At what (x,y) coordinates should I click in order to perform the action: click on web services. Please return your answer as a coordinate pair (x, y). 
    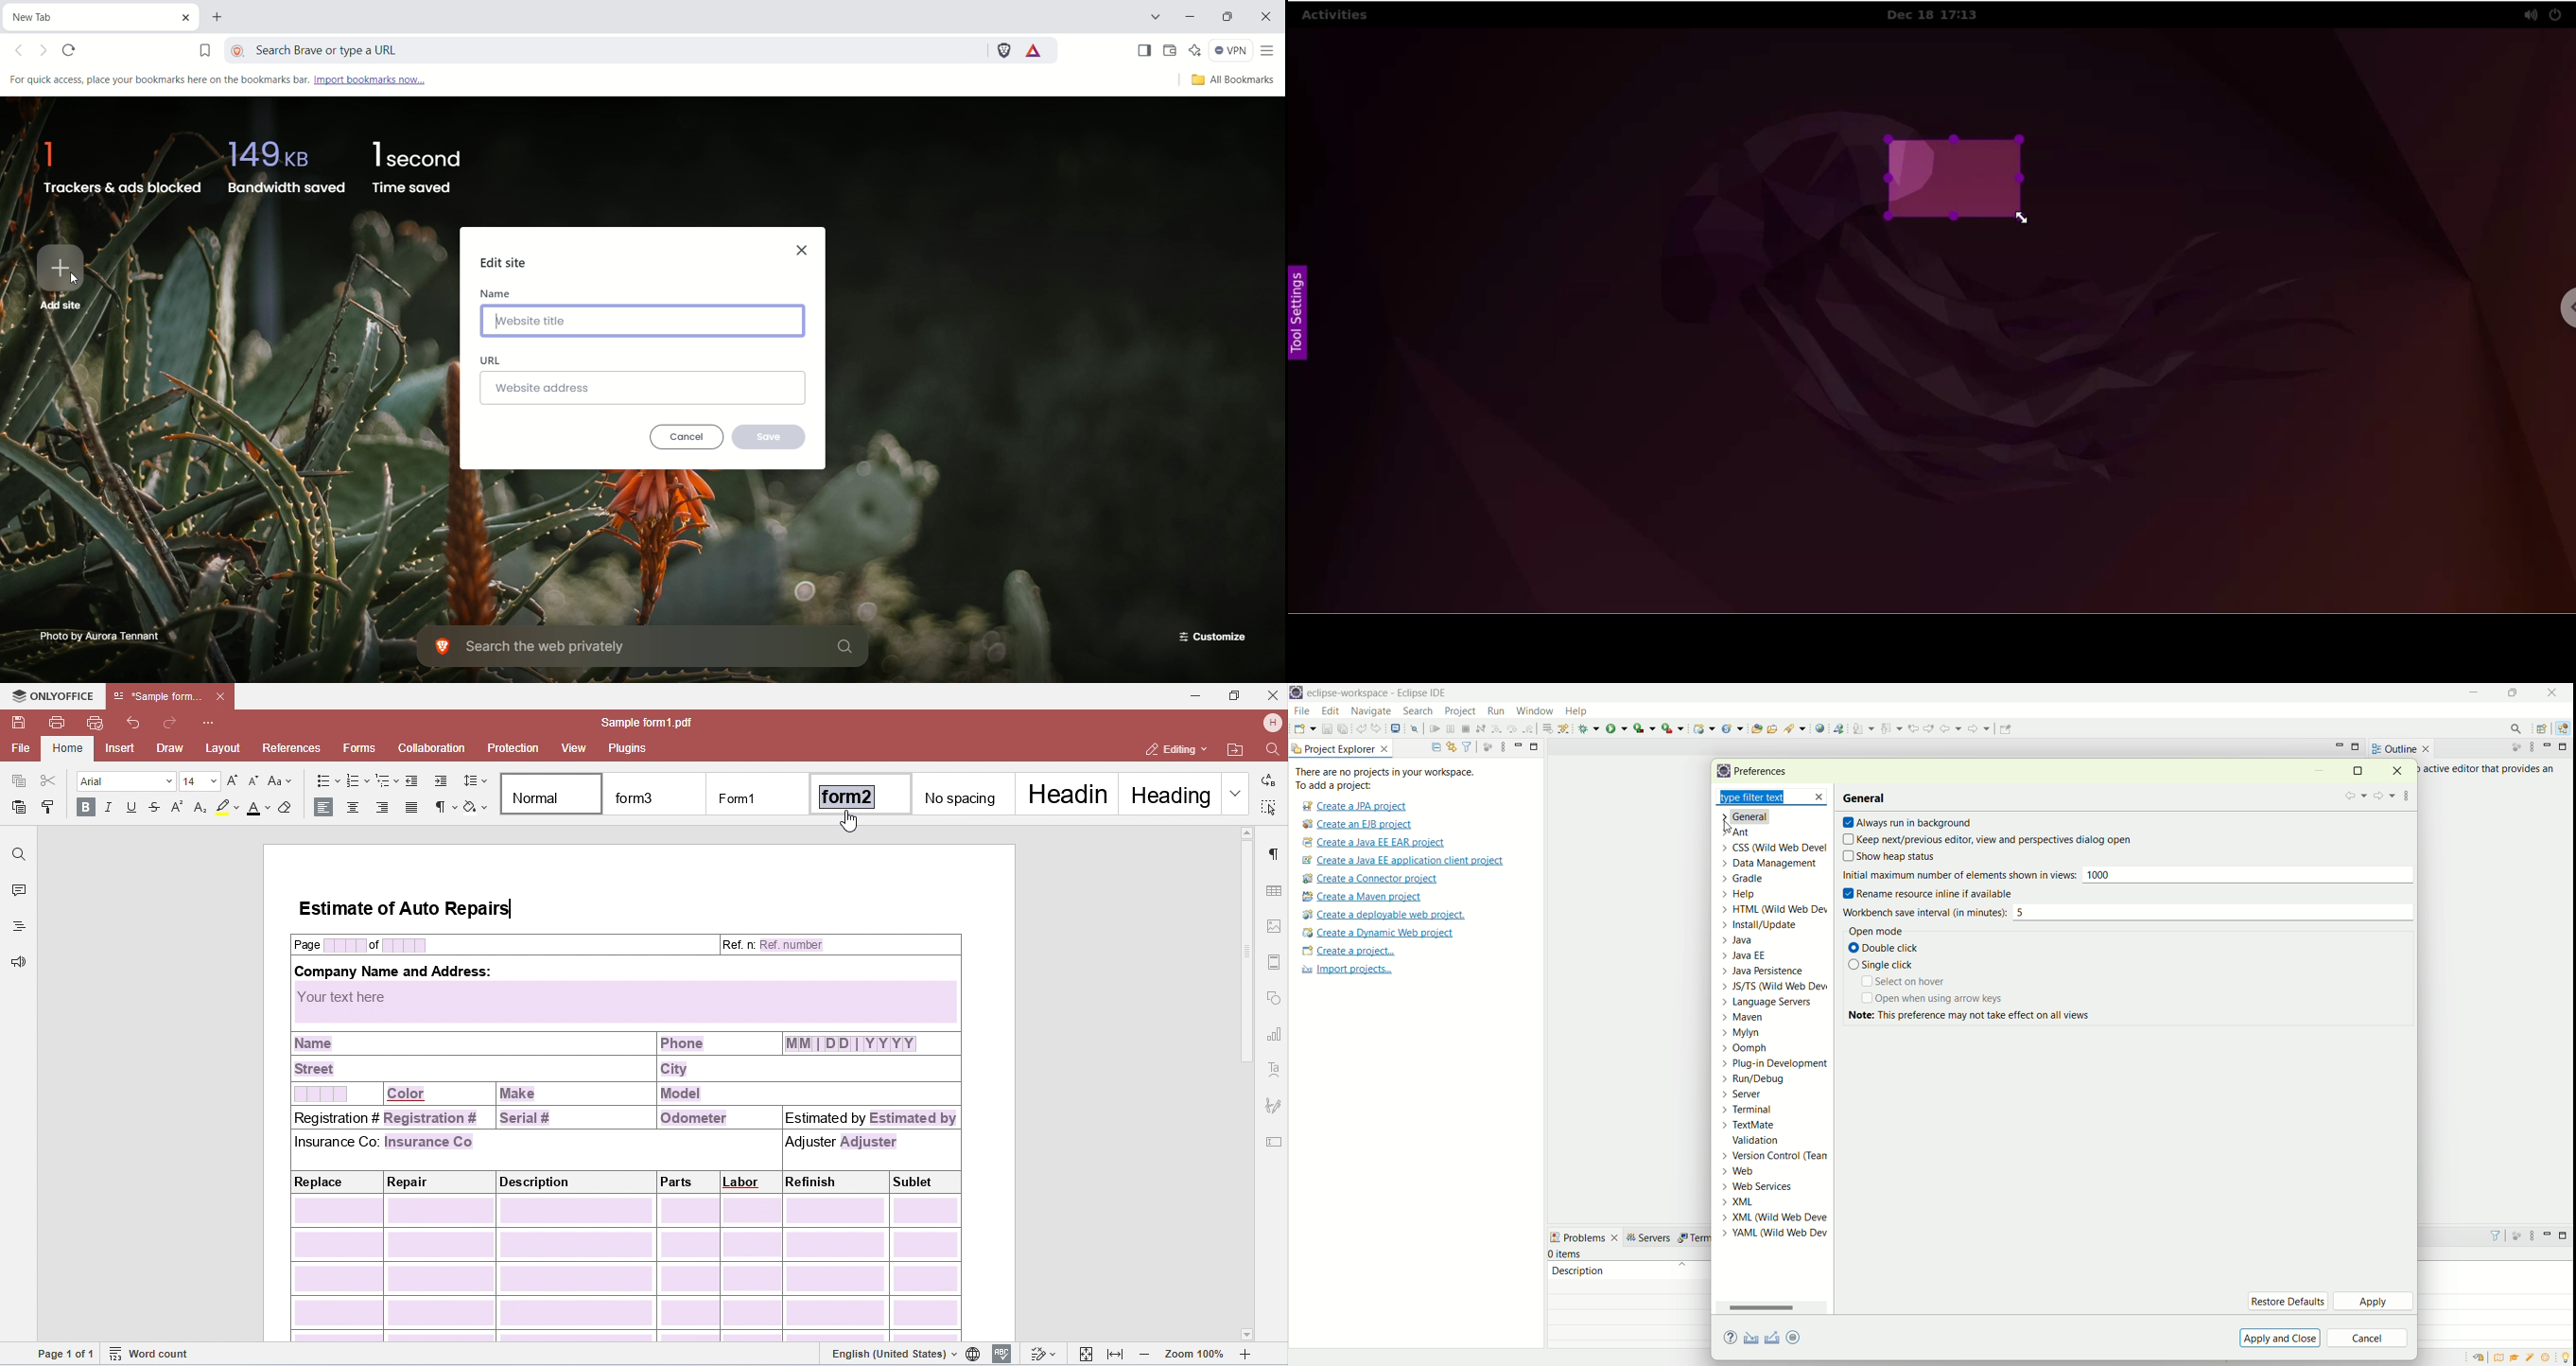
    Looking at the image, I should click on (1773, 1185).